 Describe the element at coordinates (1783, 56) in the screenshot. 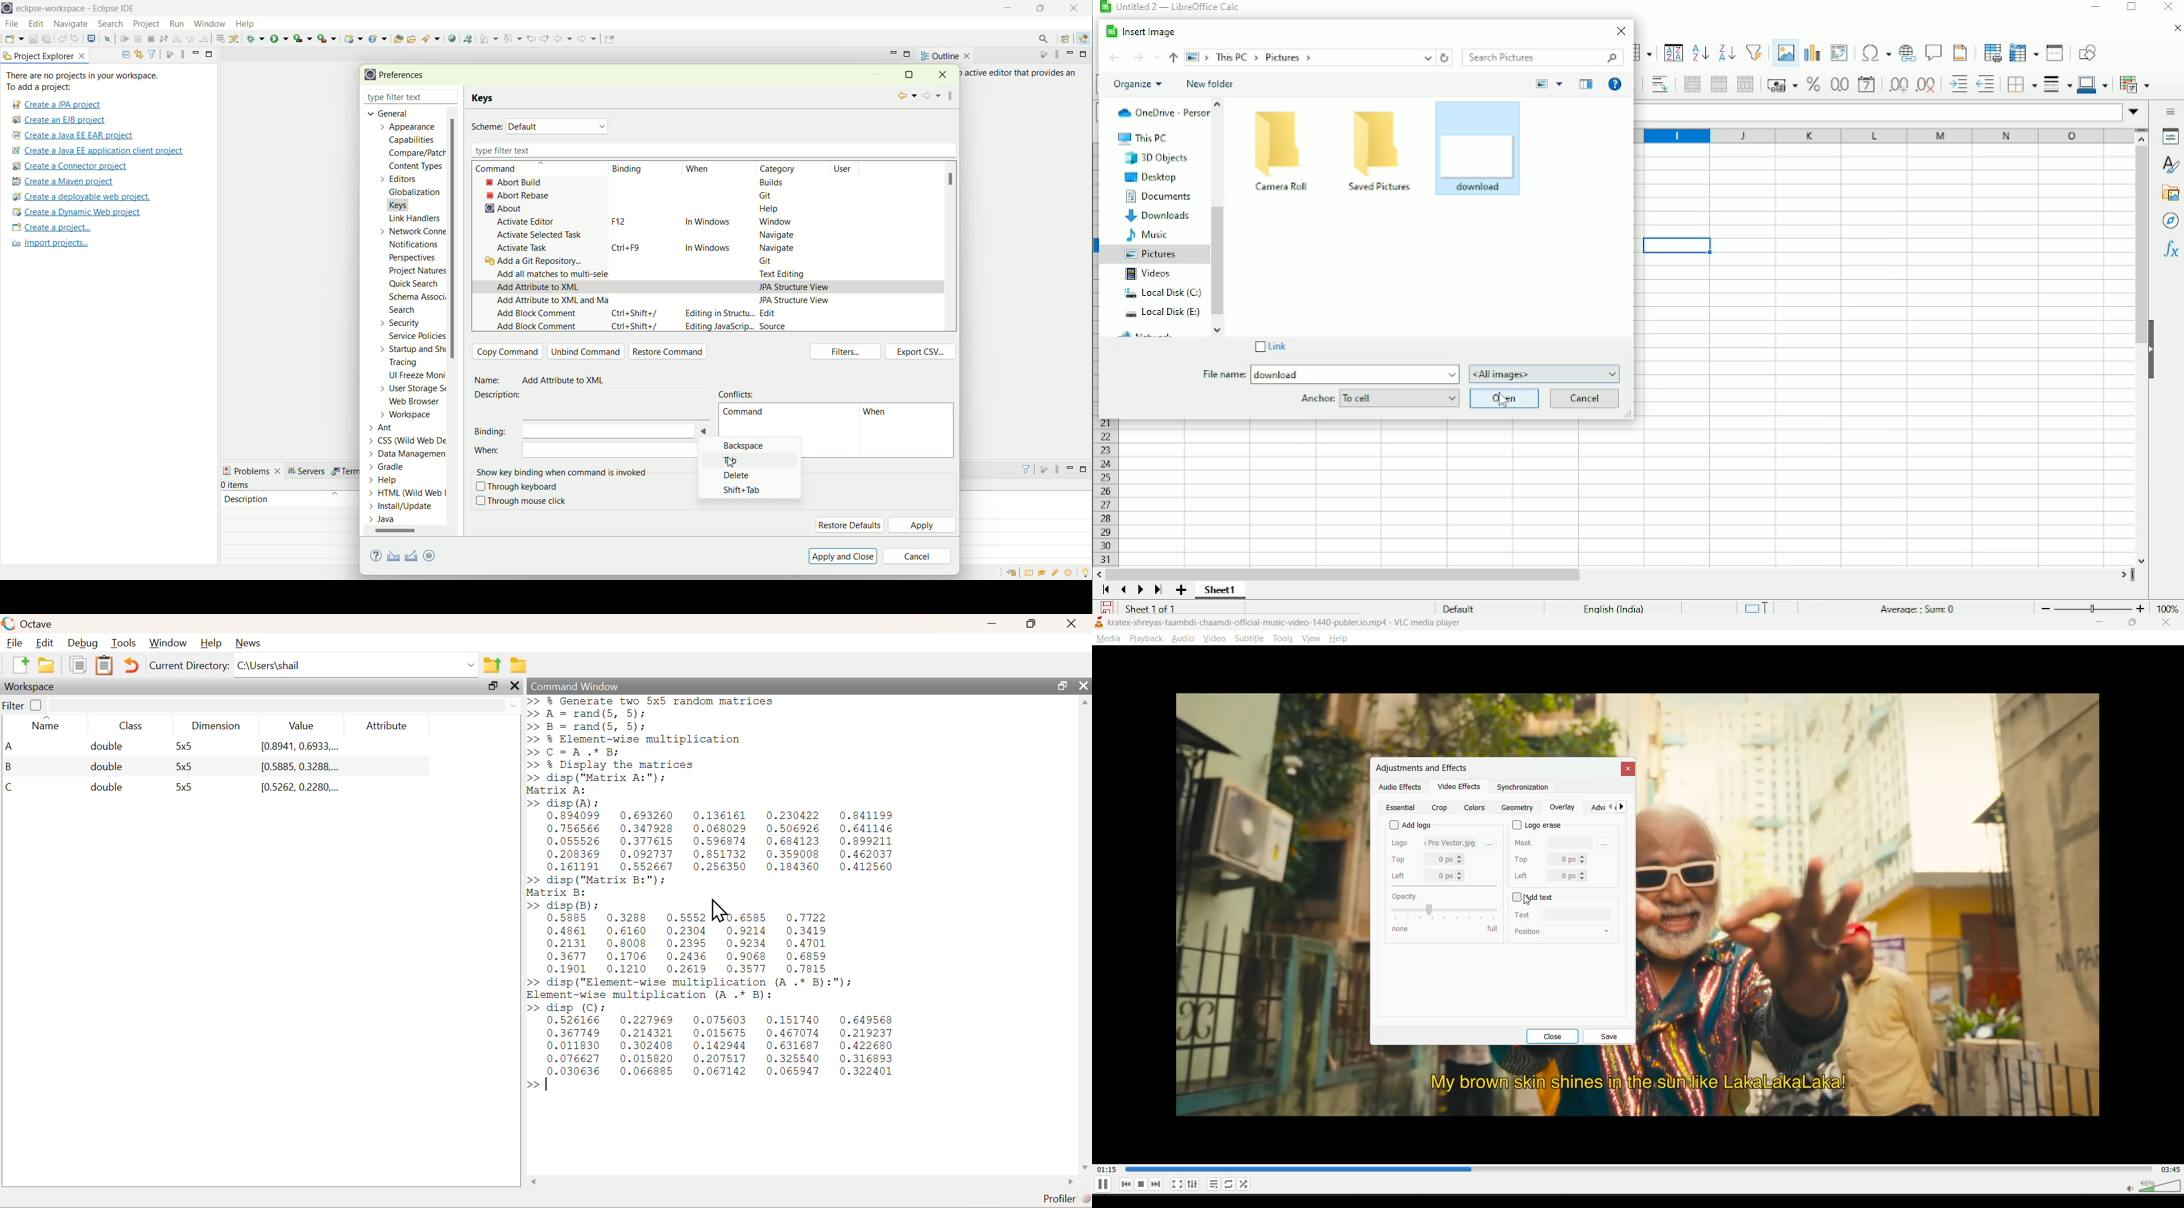

I see `Insert image` at that location.